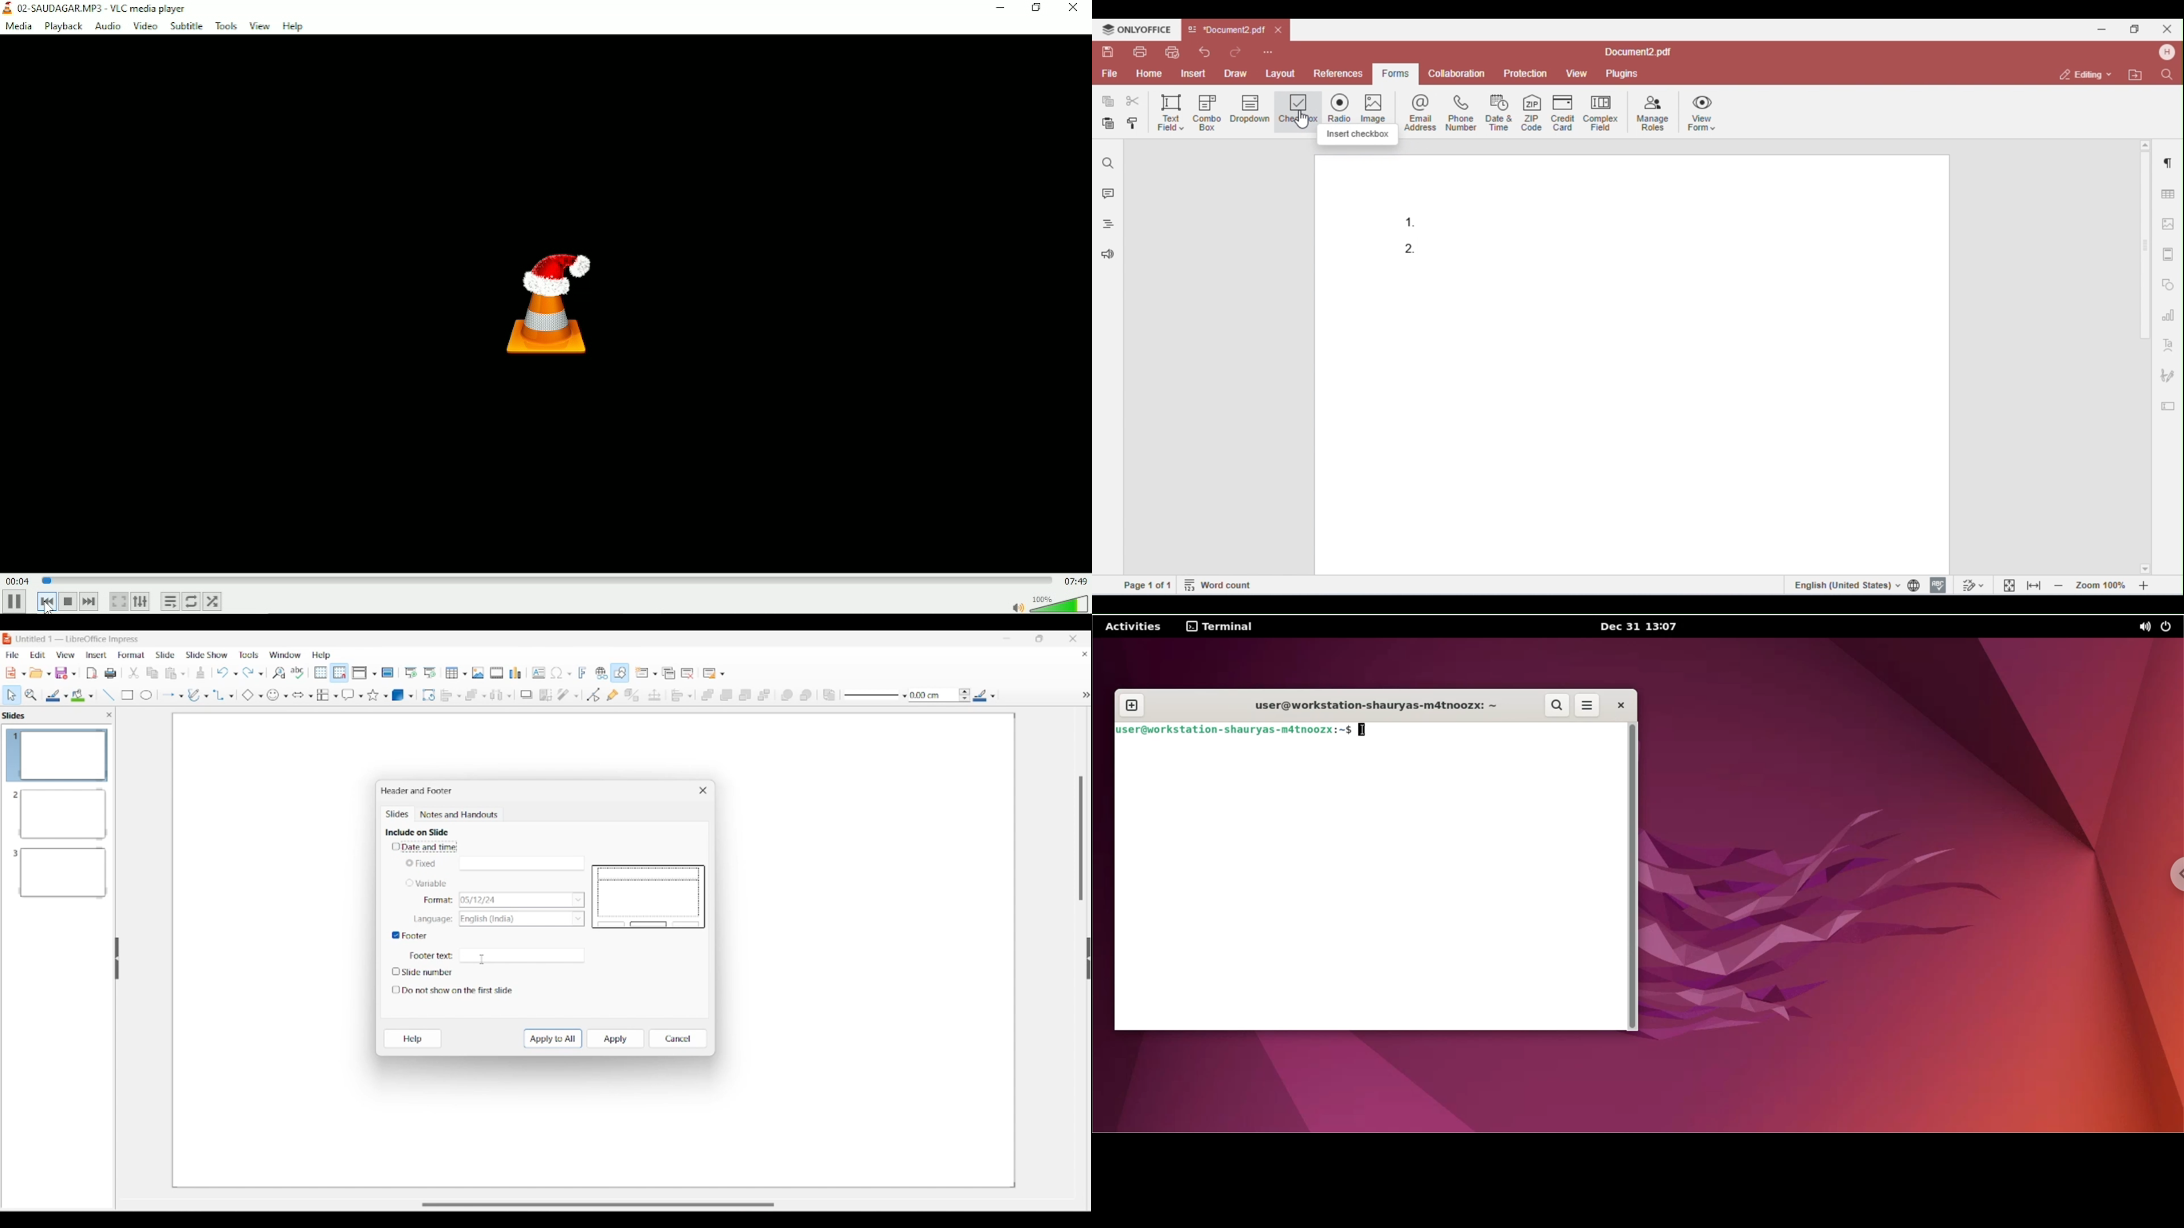 This screenshot has height=1232, width=2184. Describe the element at coordinates (192, 602) in the screenshot. I see `Toggle between loop all, loop one, no loop` at that location.